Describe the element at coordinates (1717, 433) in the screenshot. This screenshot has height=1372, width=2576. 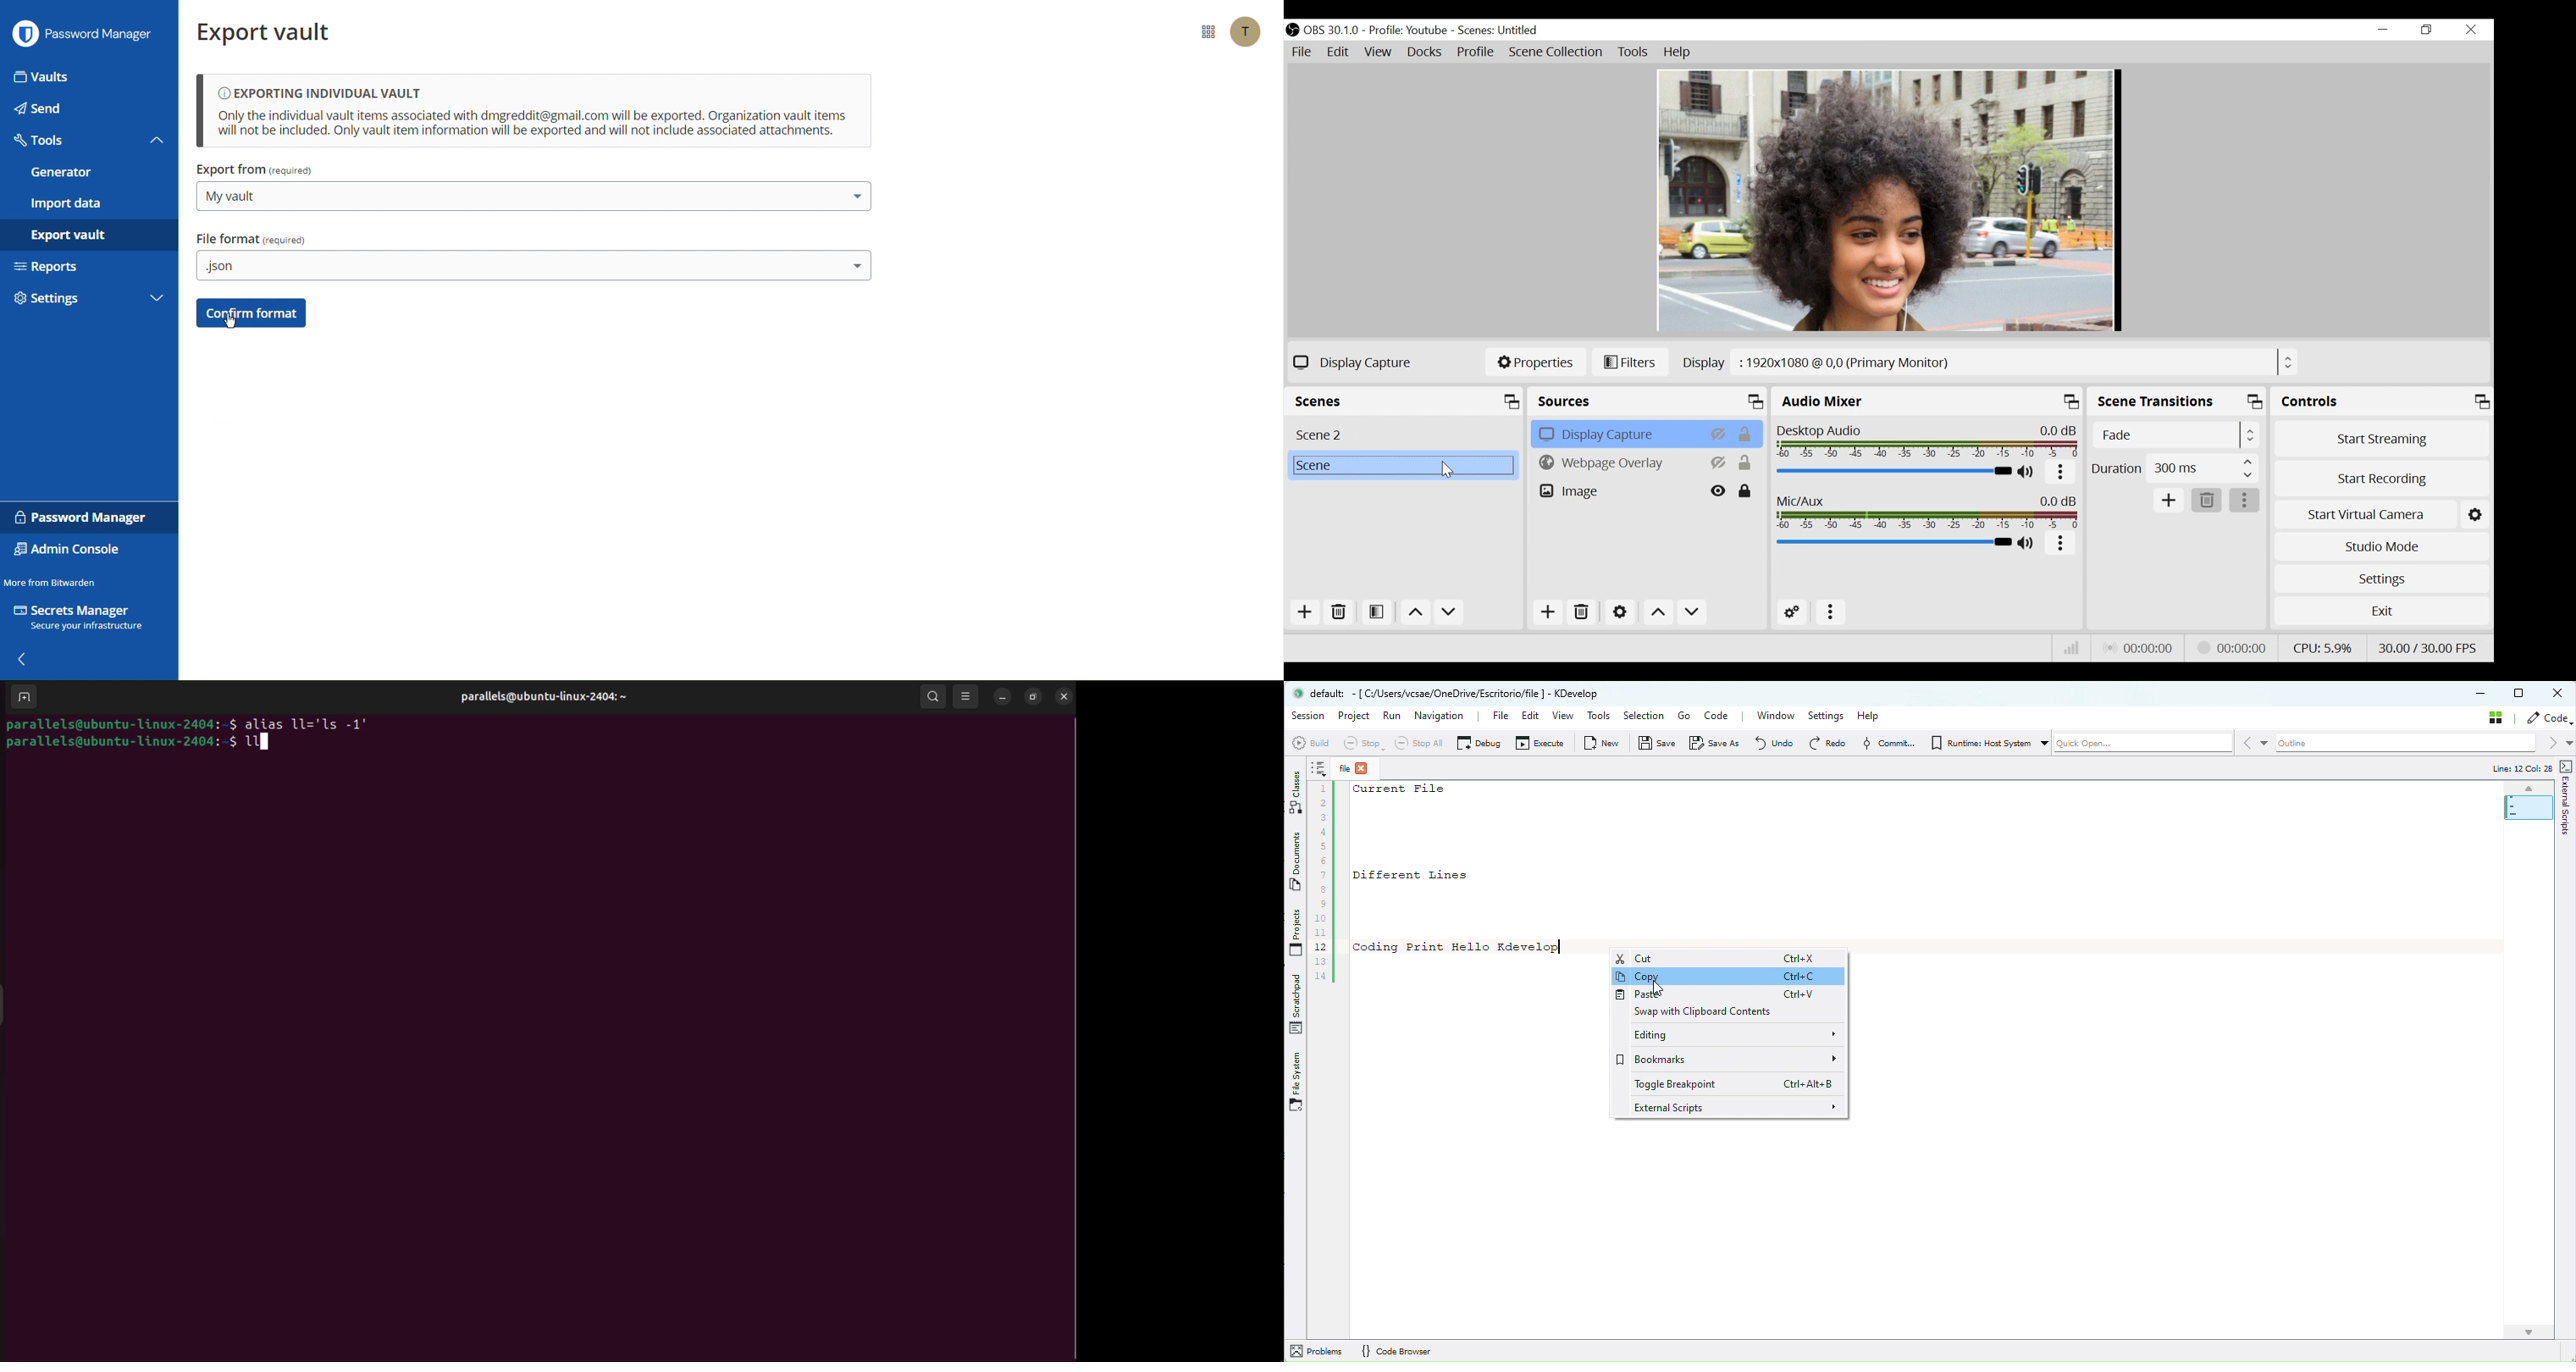
I see `Hide/Display` at that location.